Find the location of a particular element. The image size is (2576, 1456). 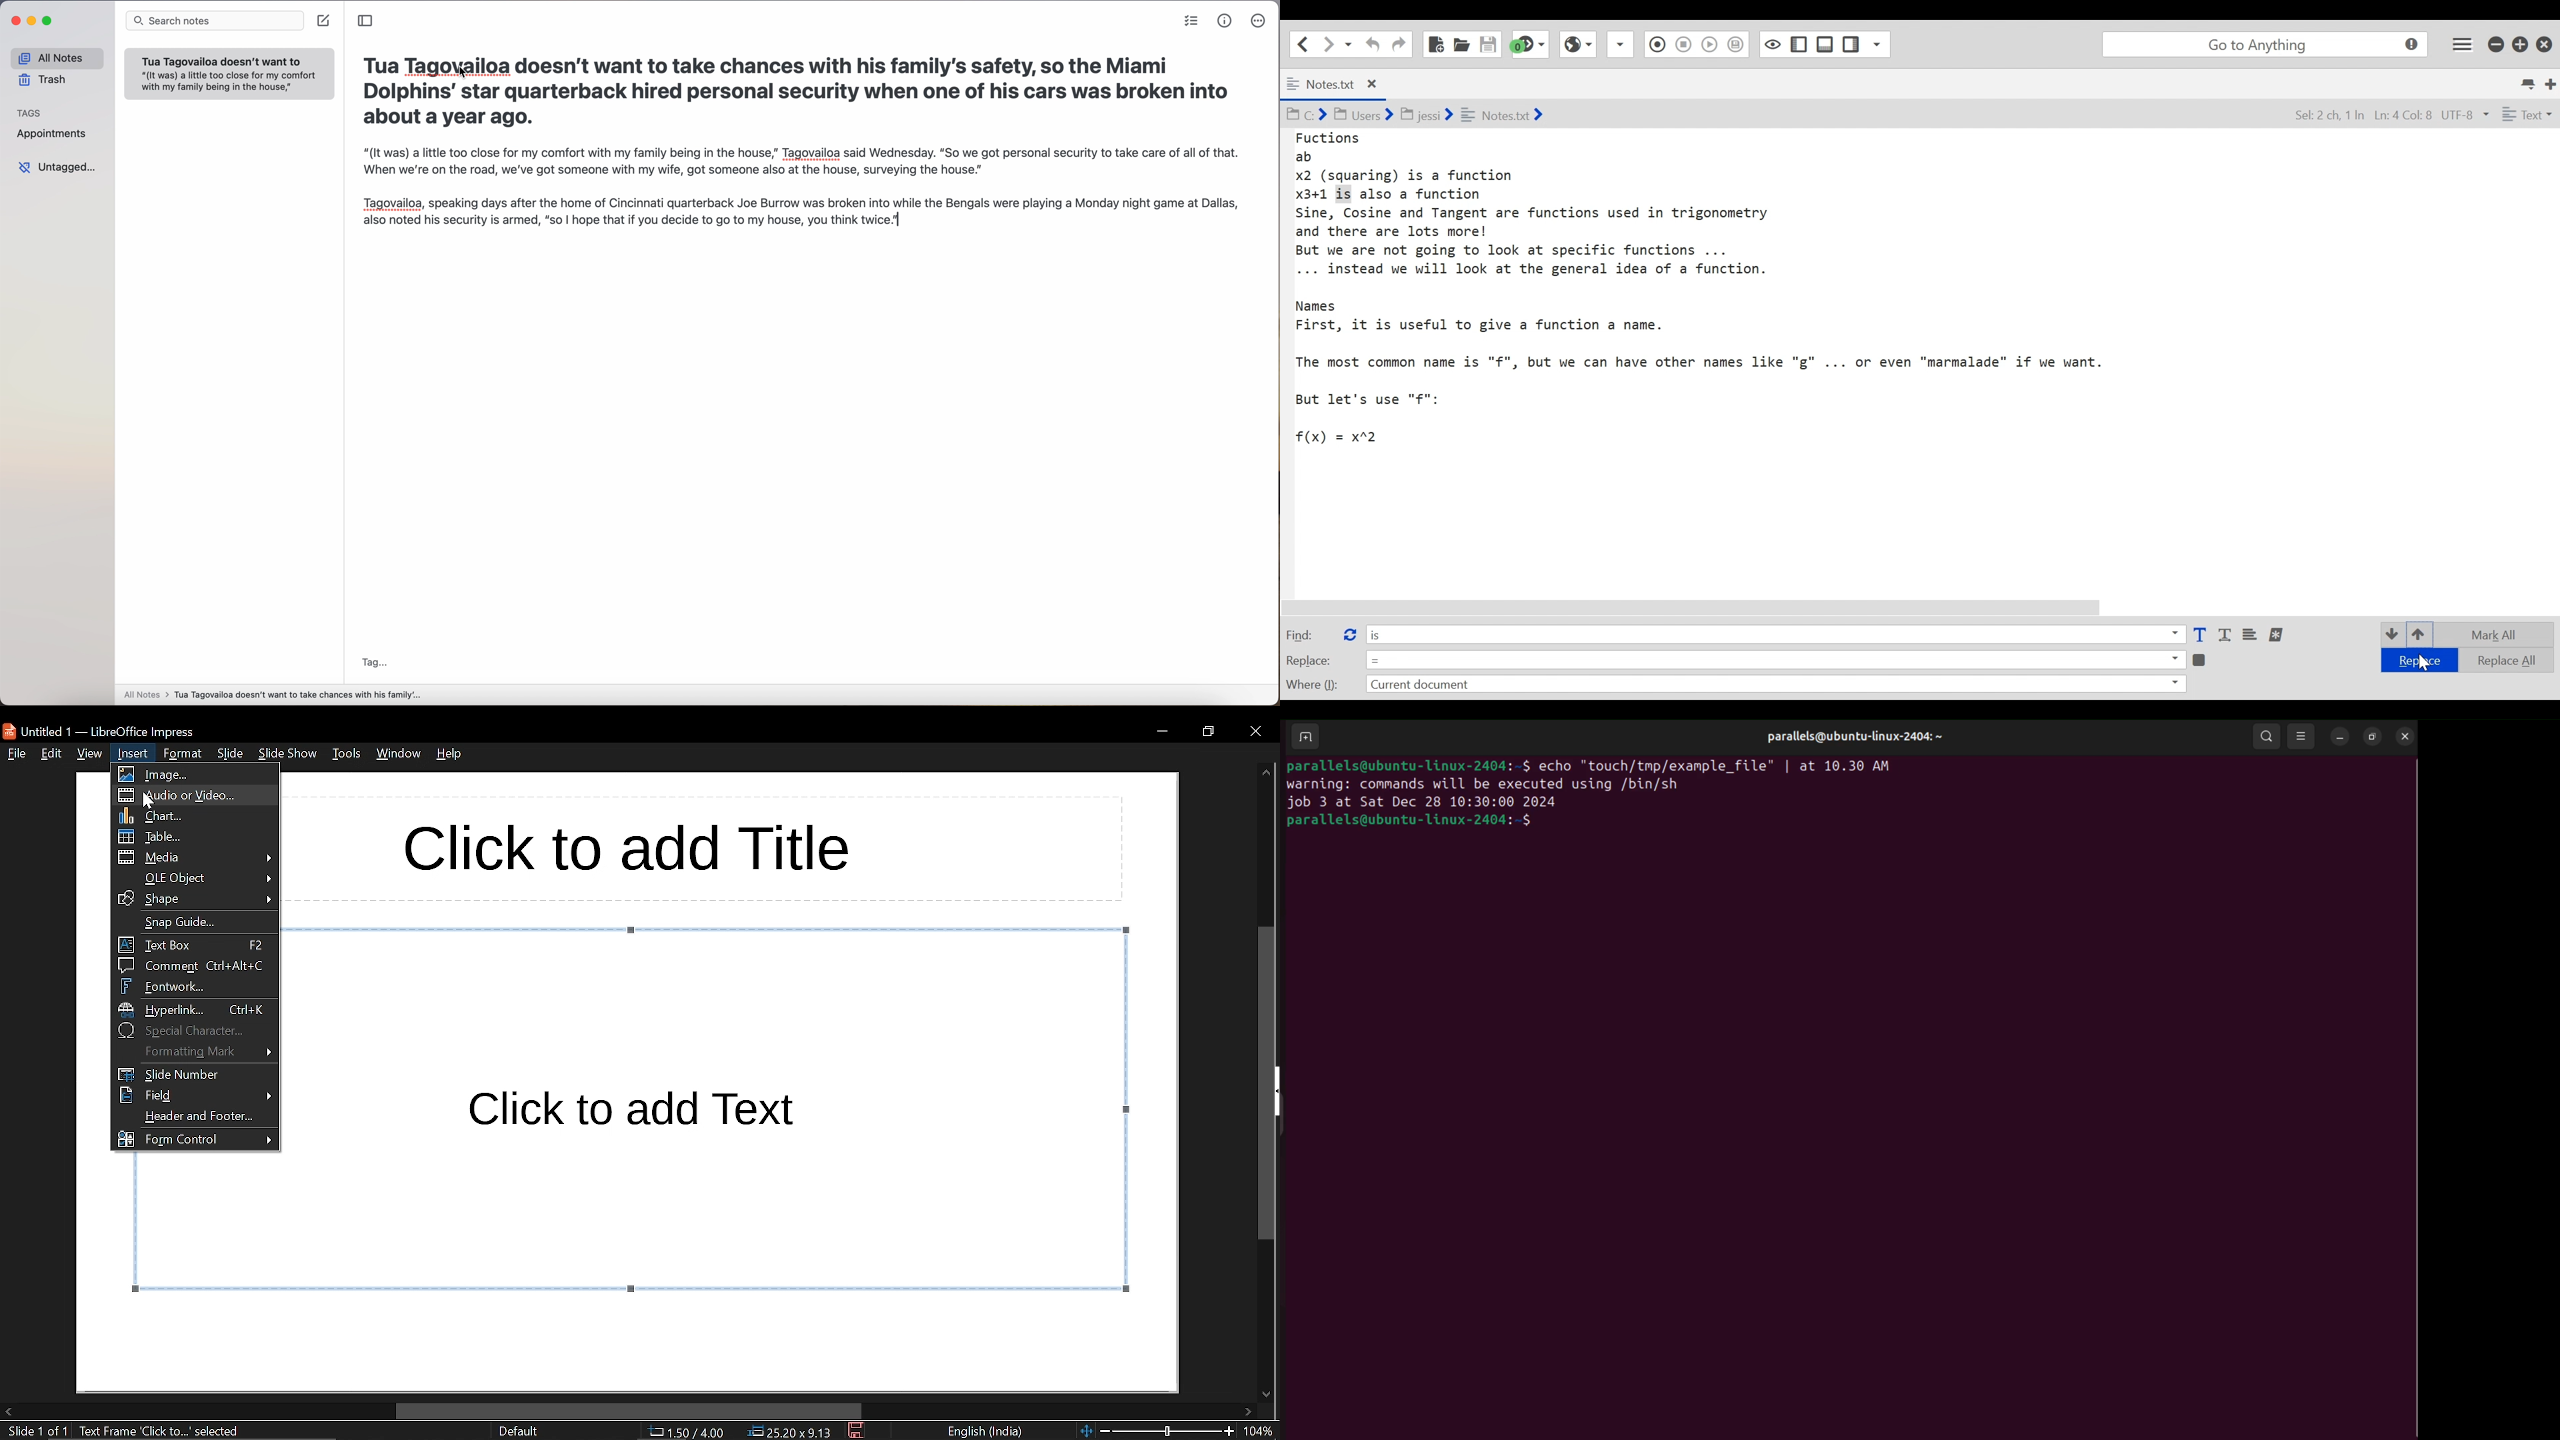

minimize is located at coordinates (1158, 733).